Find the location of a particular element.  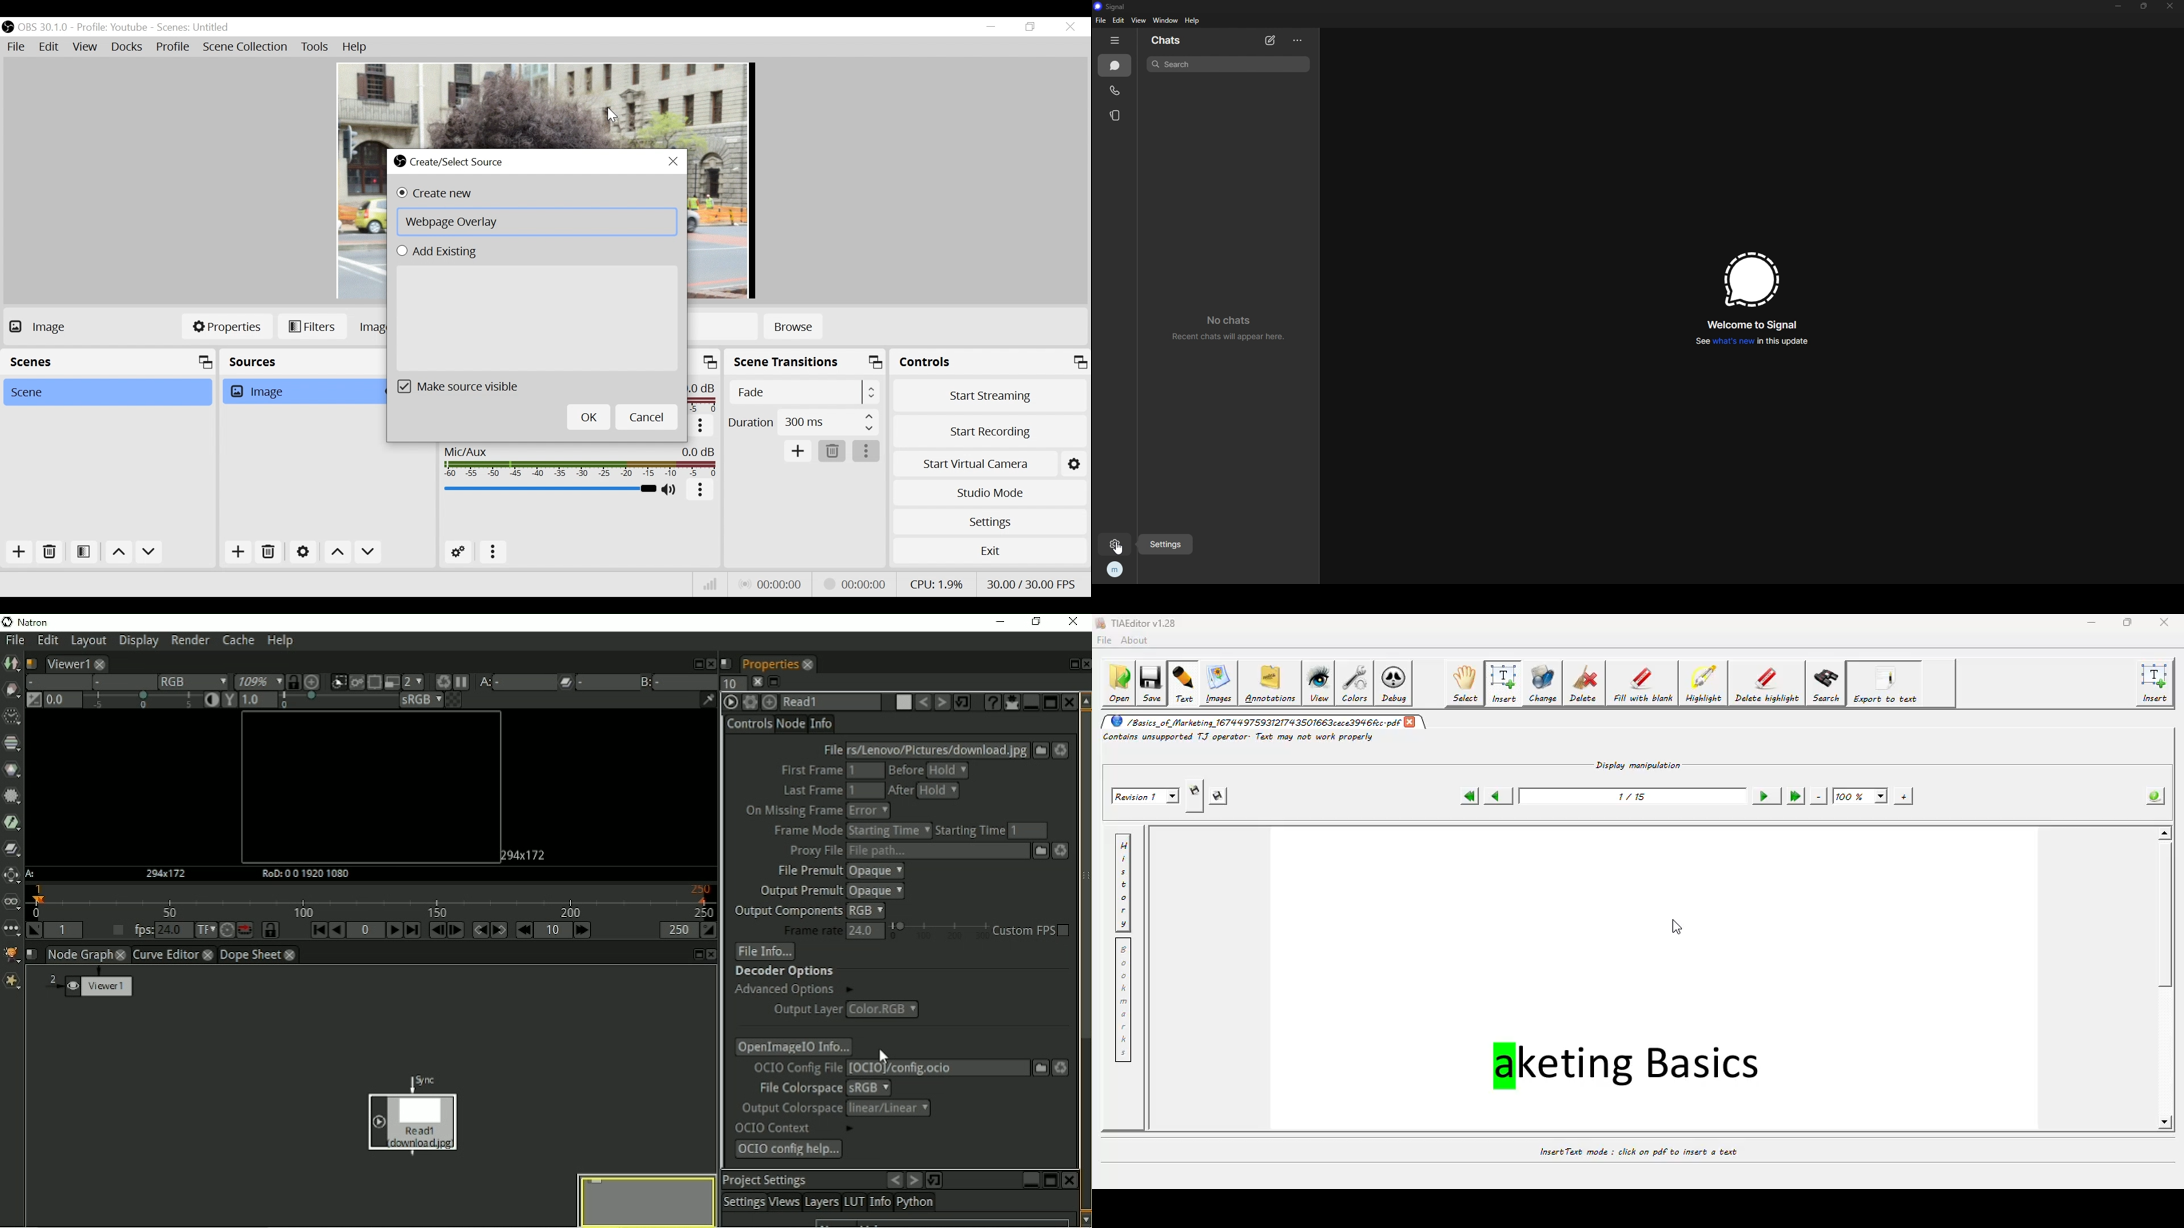

Move Up is located at coordinates (337, 551).